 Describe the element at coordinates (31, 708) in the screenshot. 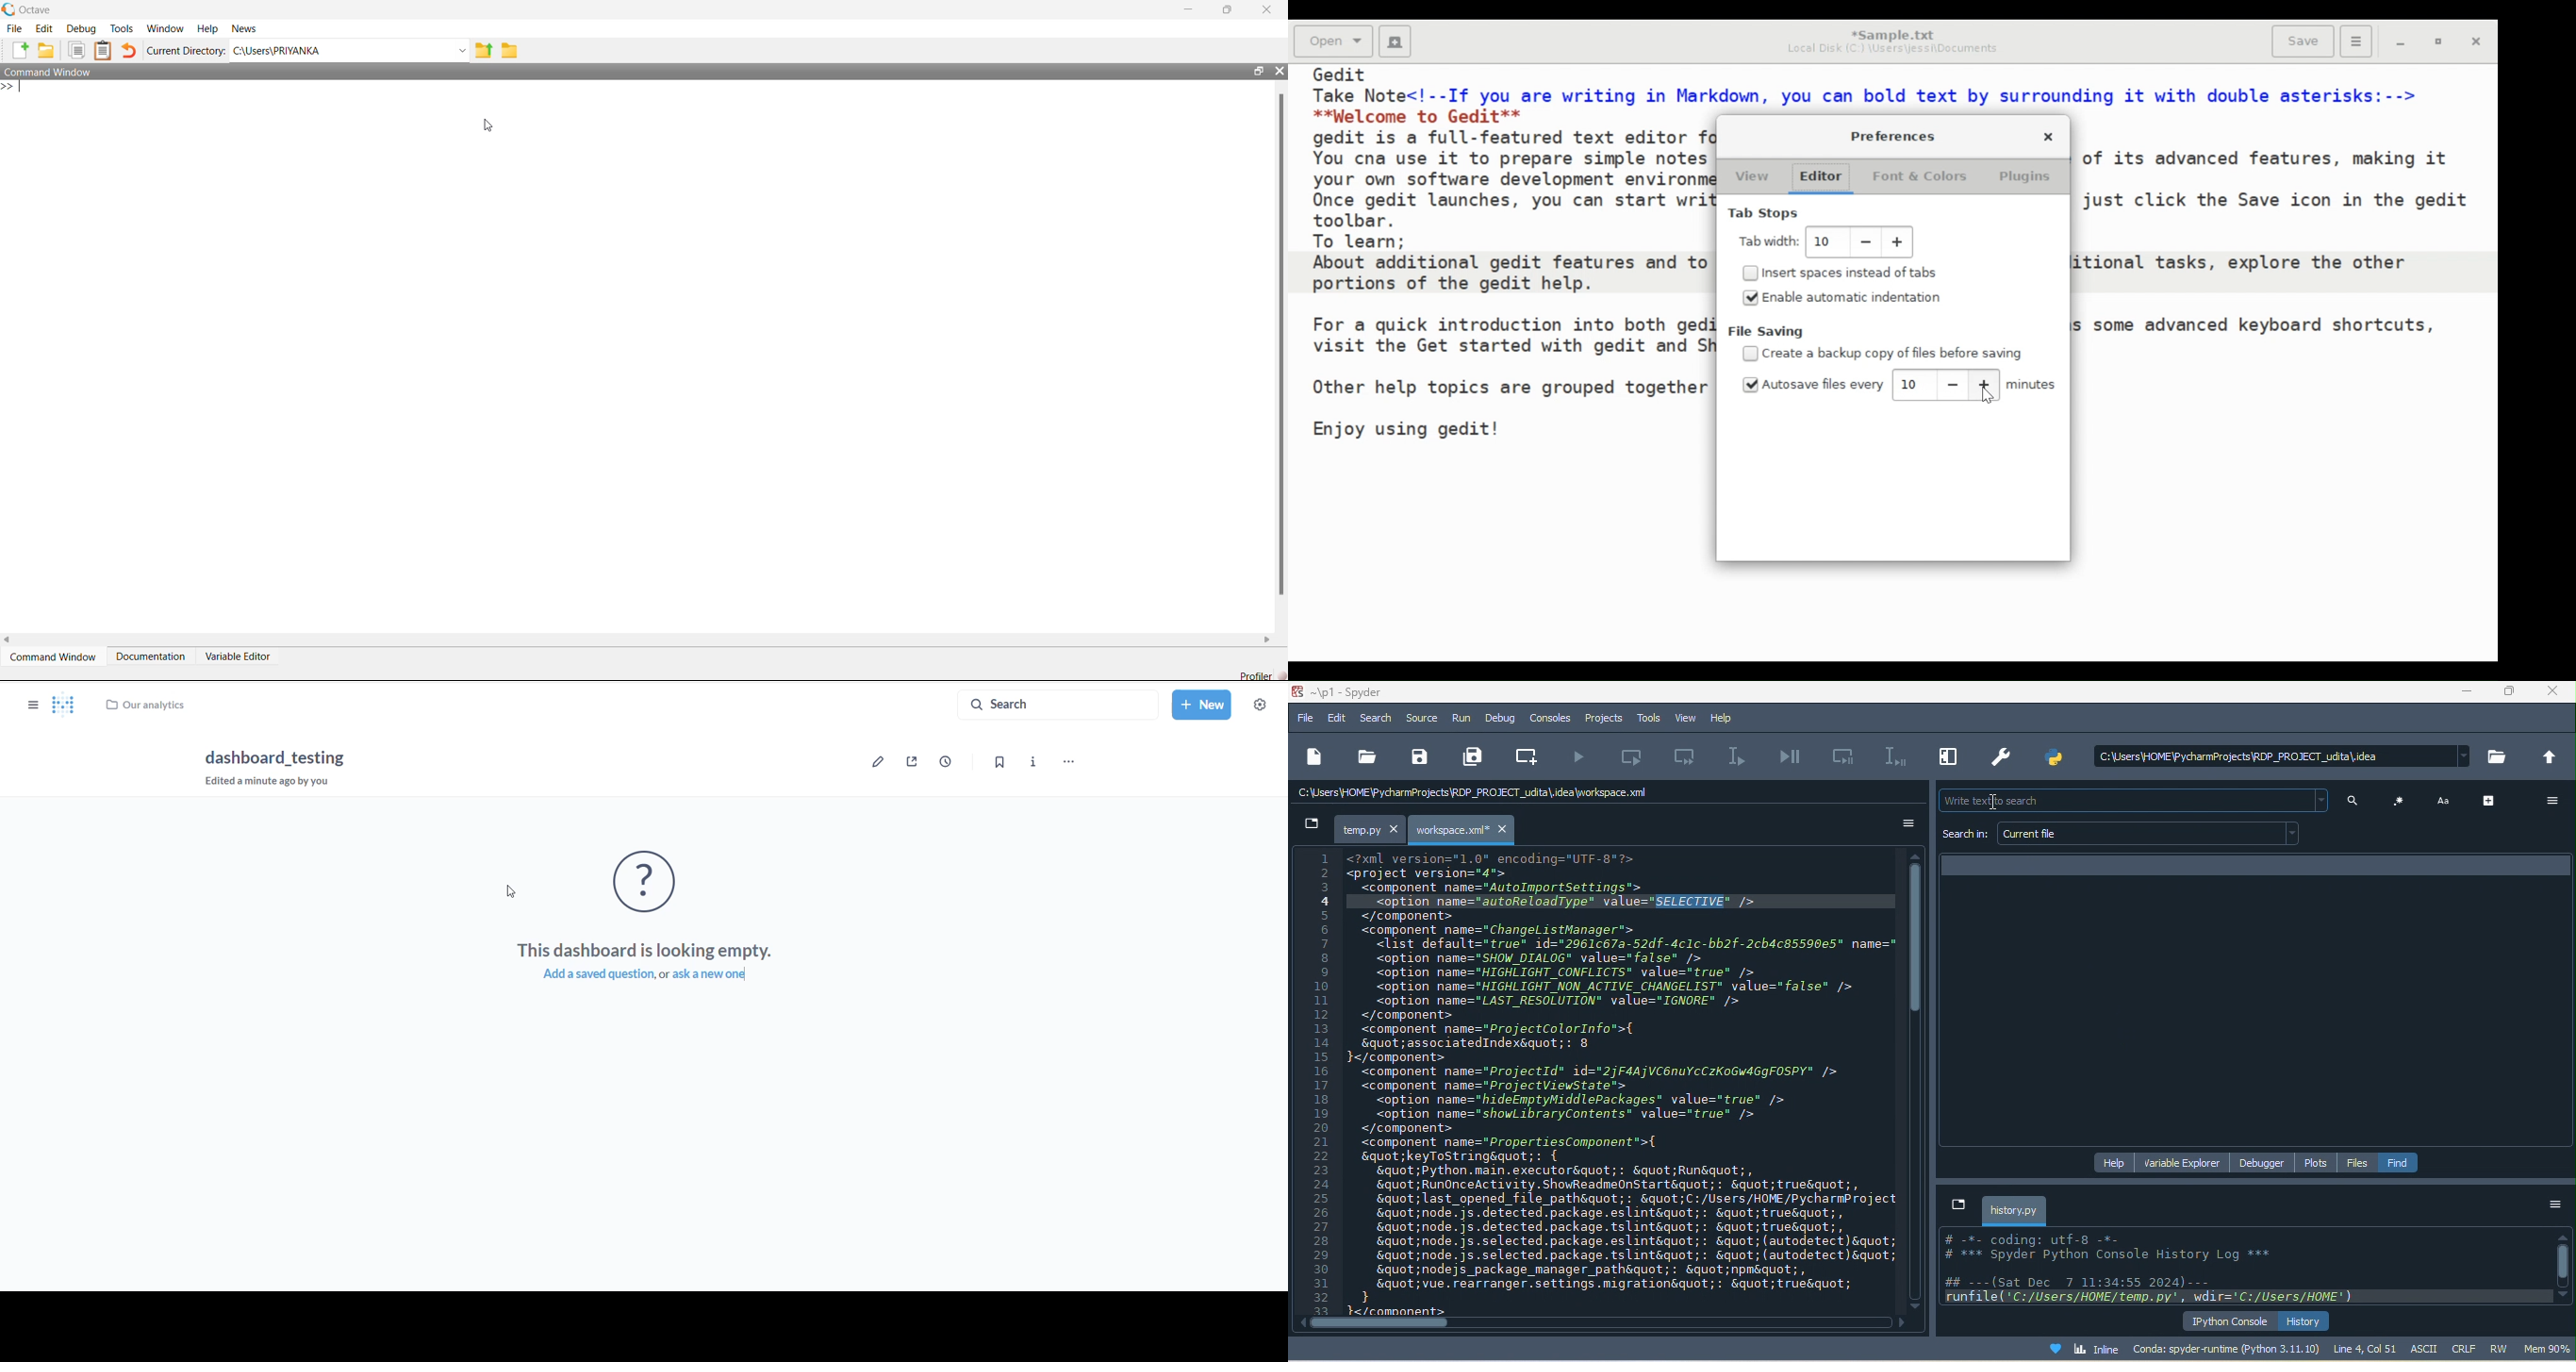

I see `show/hide side bar` at that location.